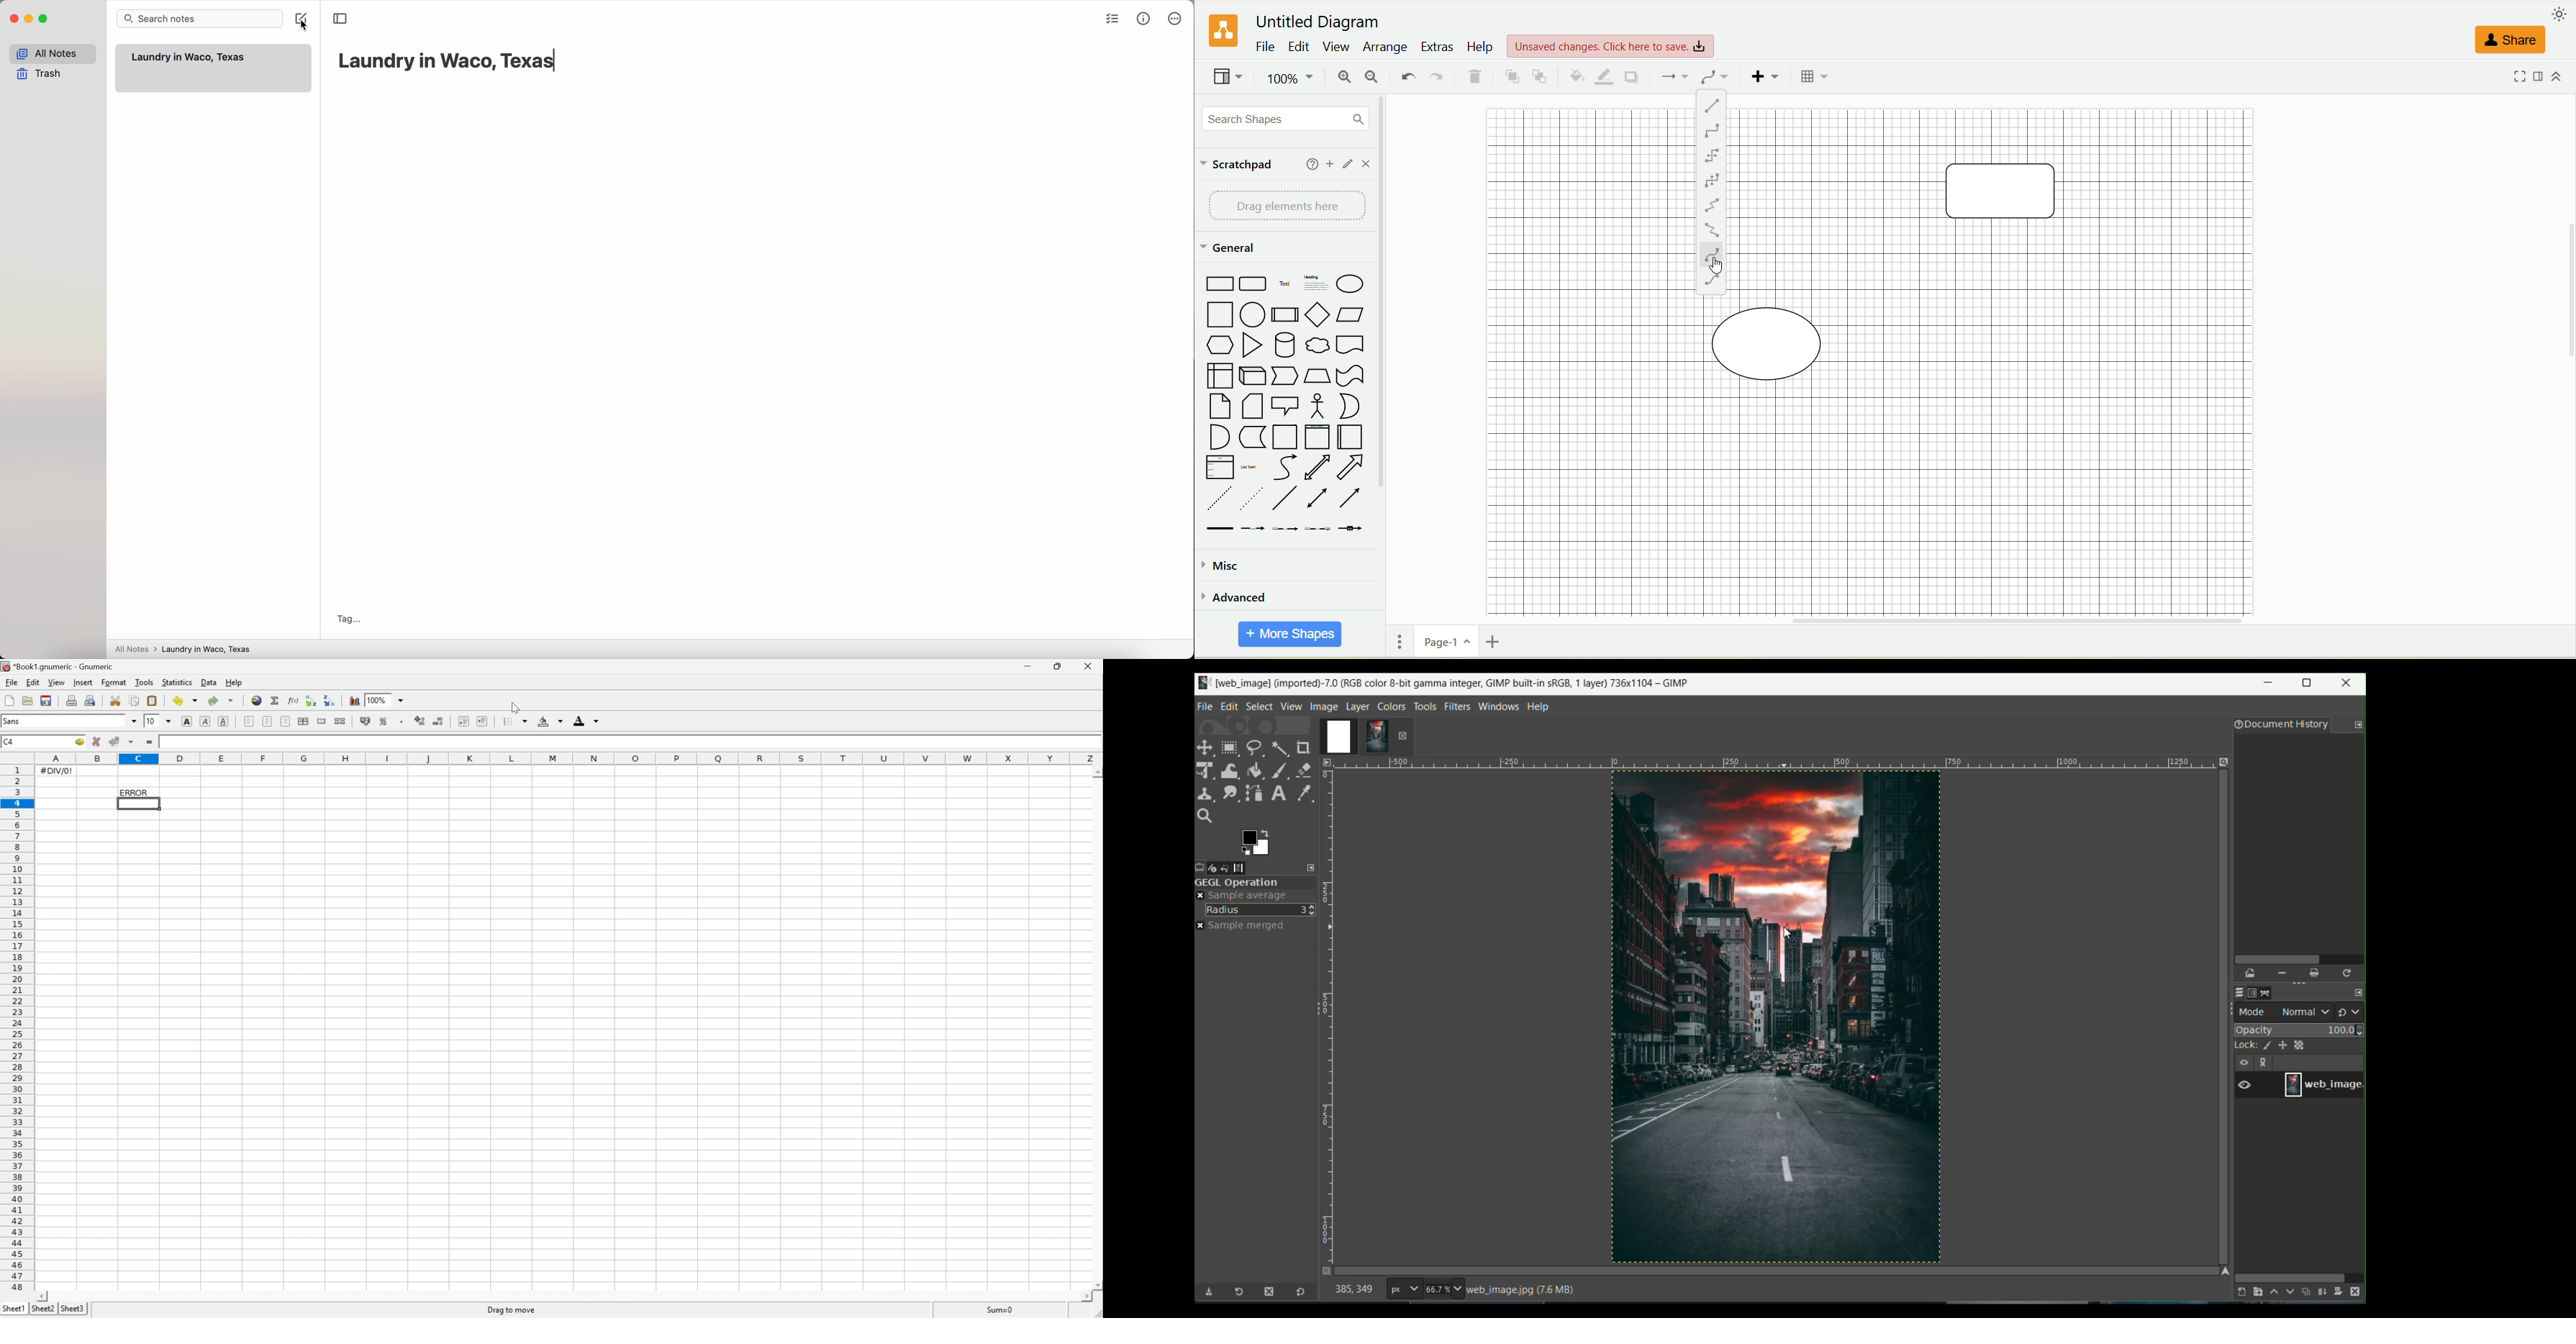  Describe the element at coordinates (205, 722) in the screenshot. I see `Italic` at that location.